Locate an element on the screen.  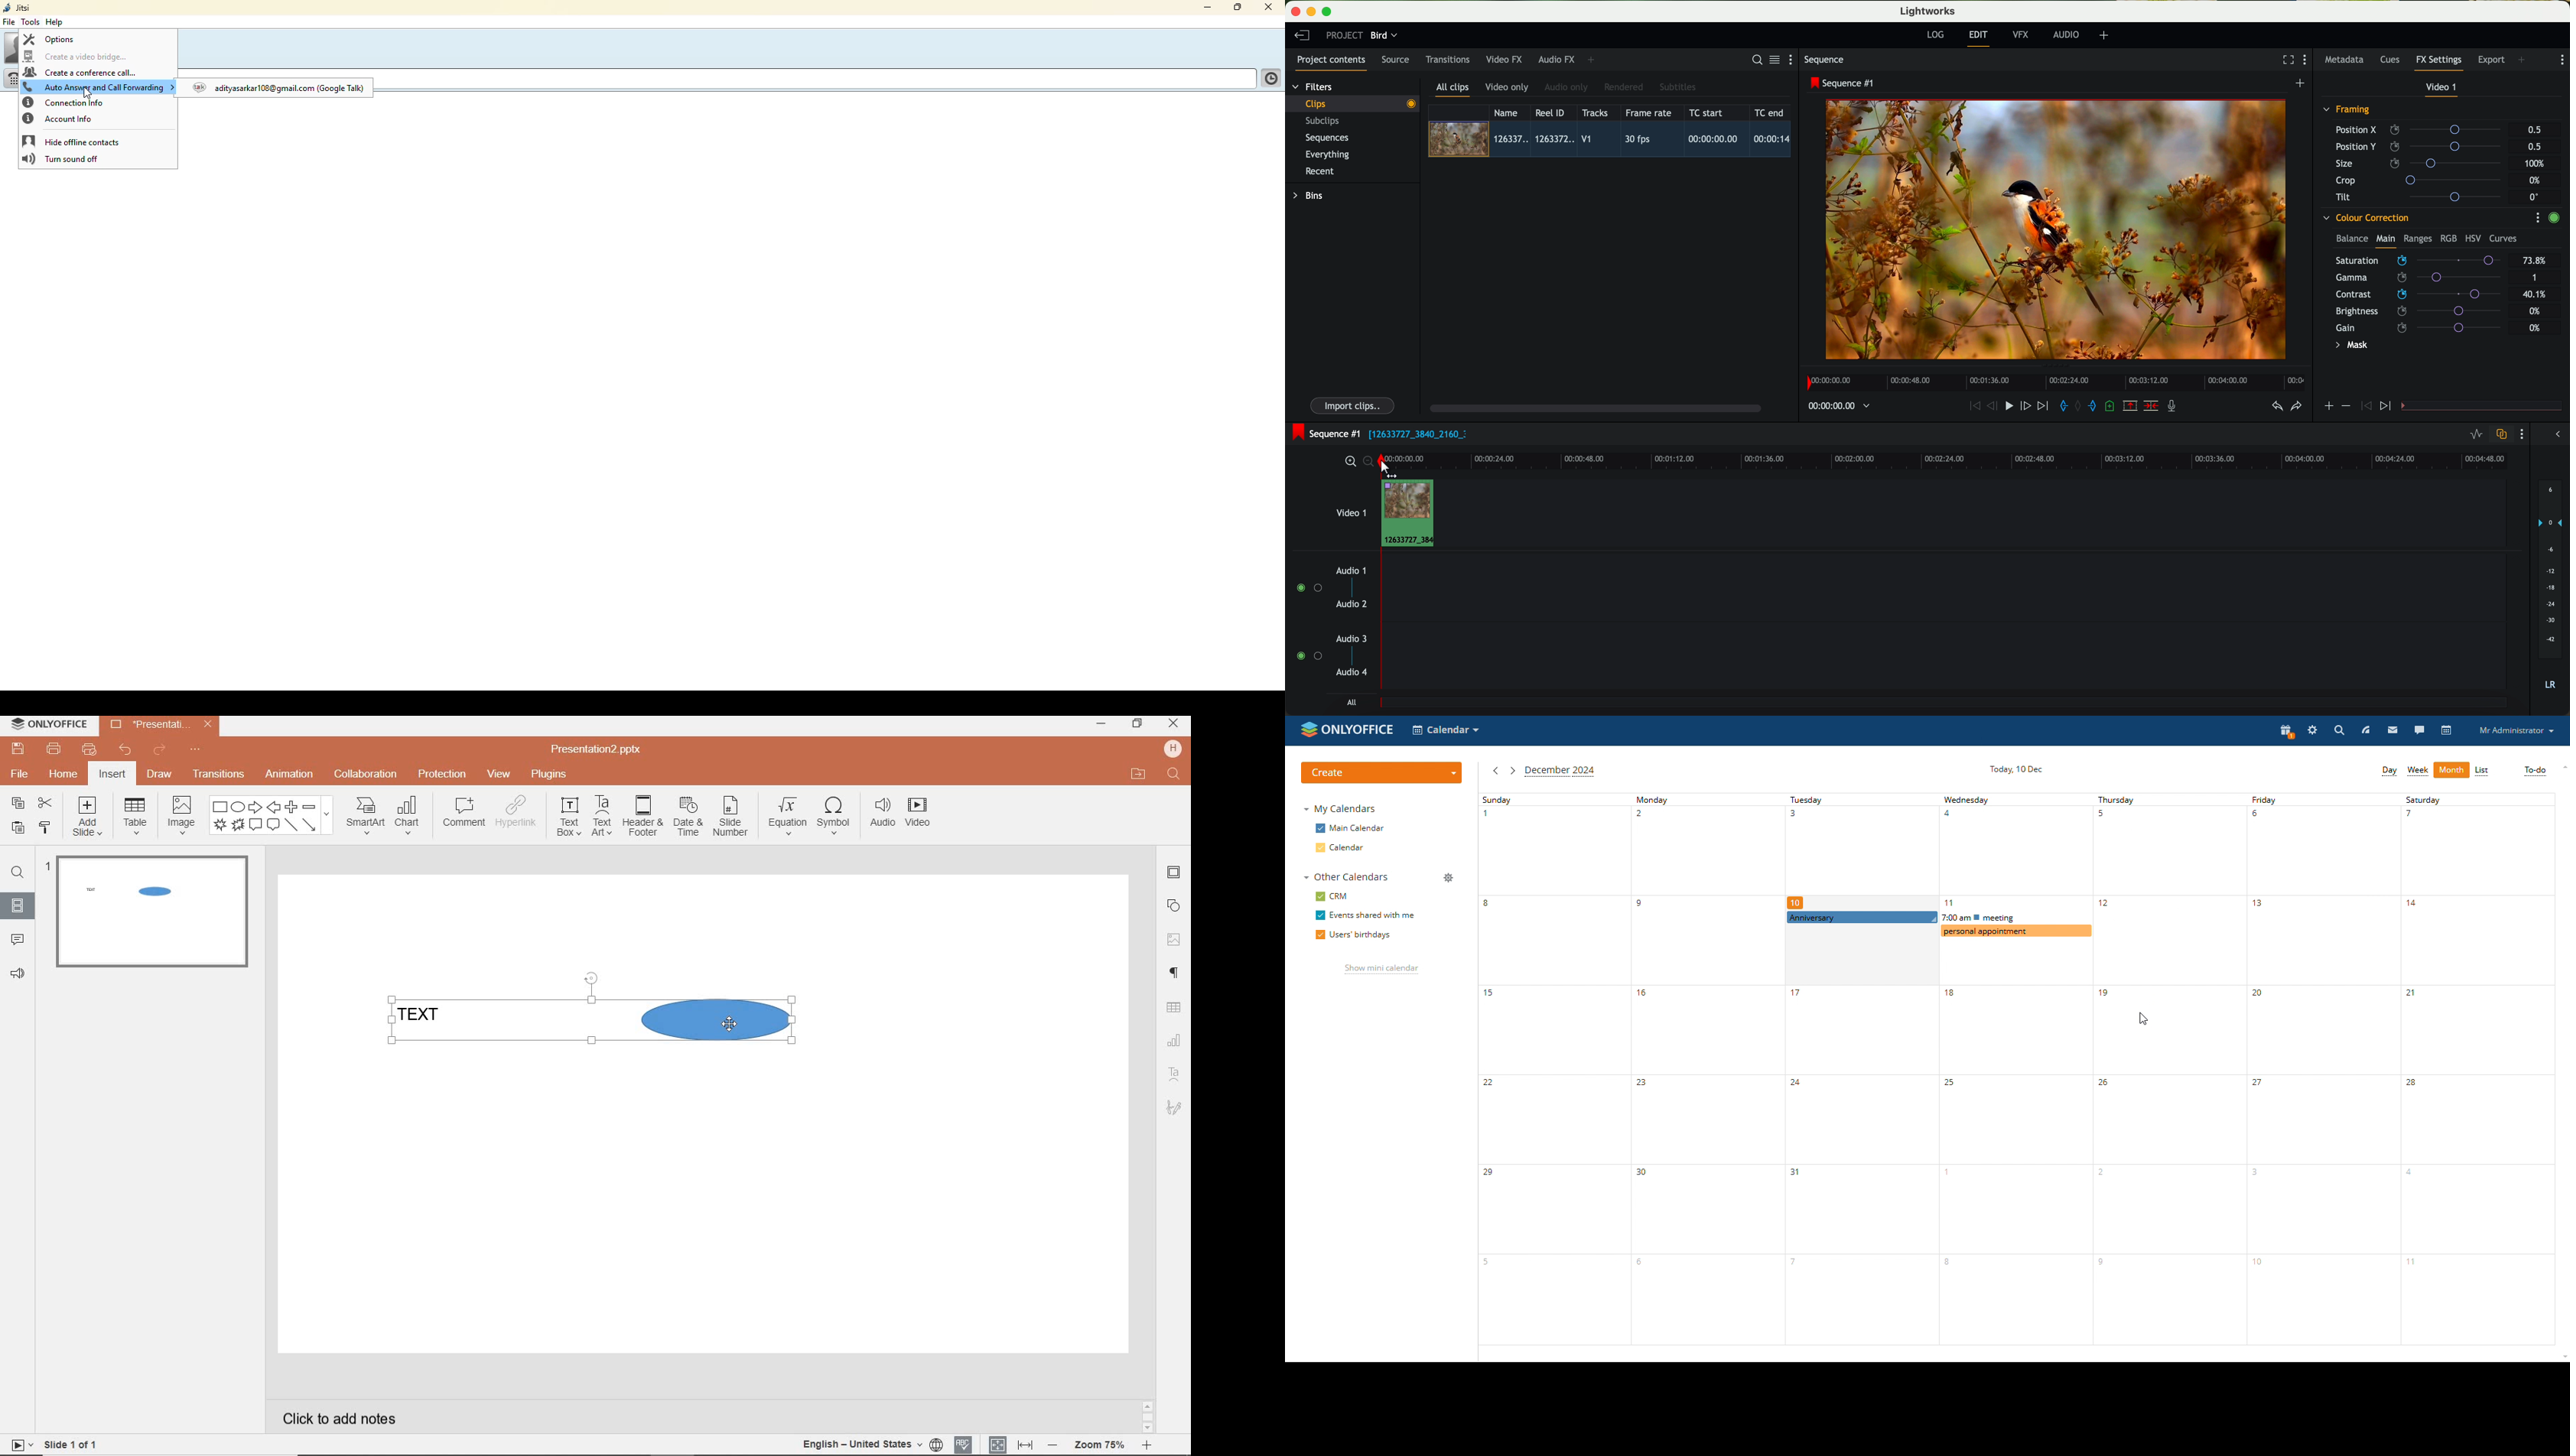
event shared with me is located at coordinates (1365, 916).